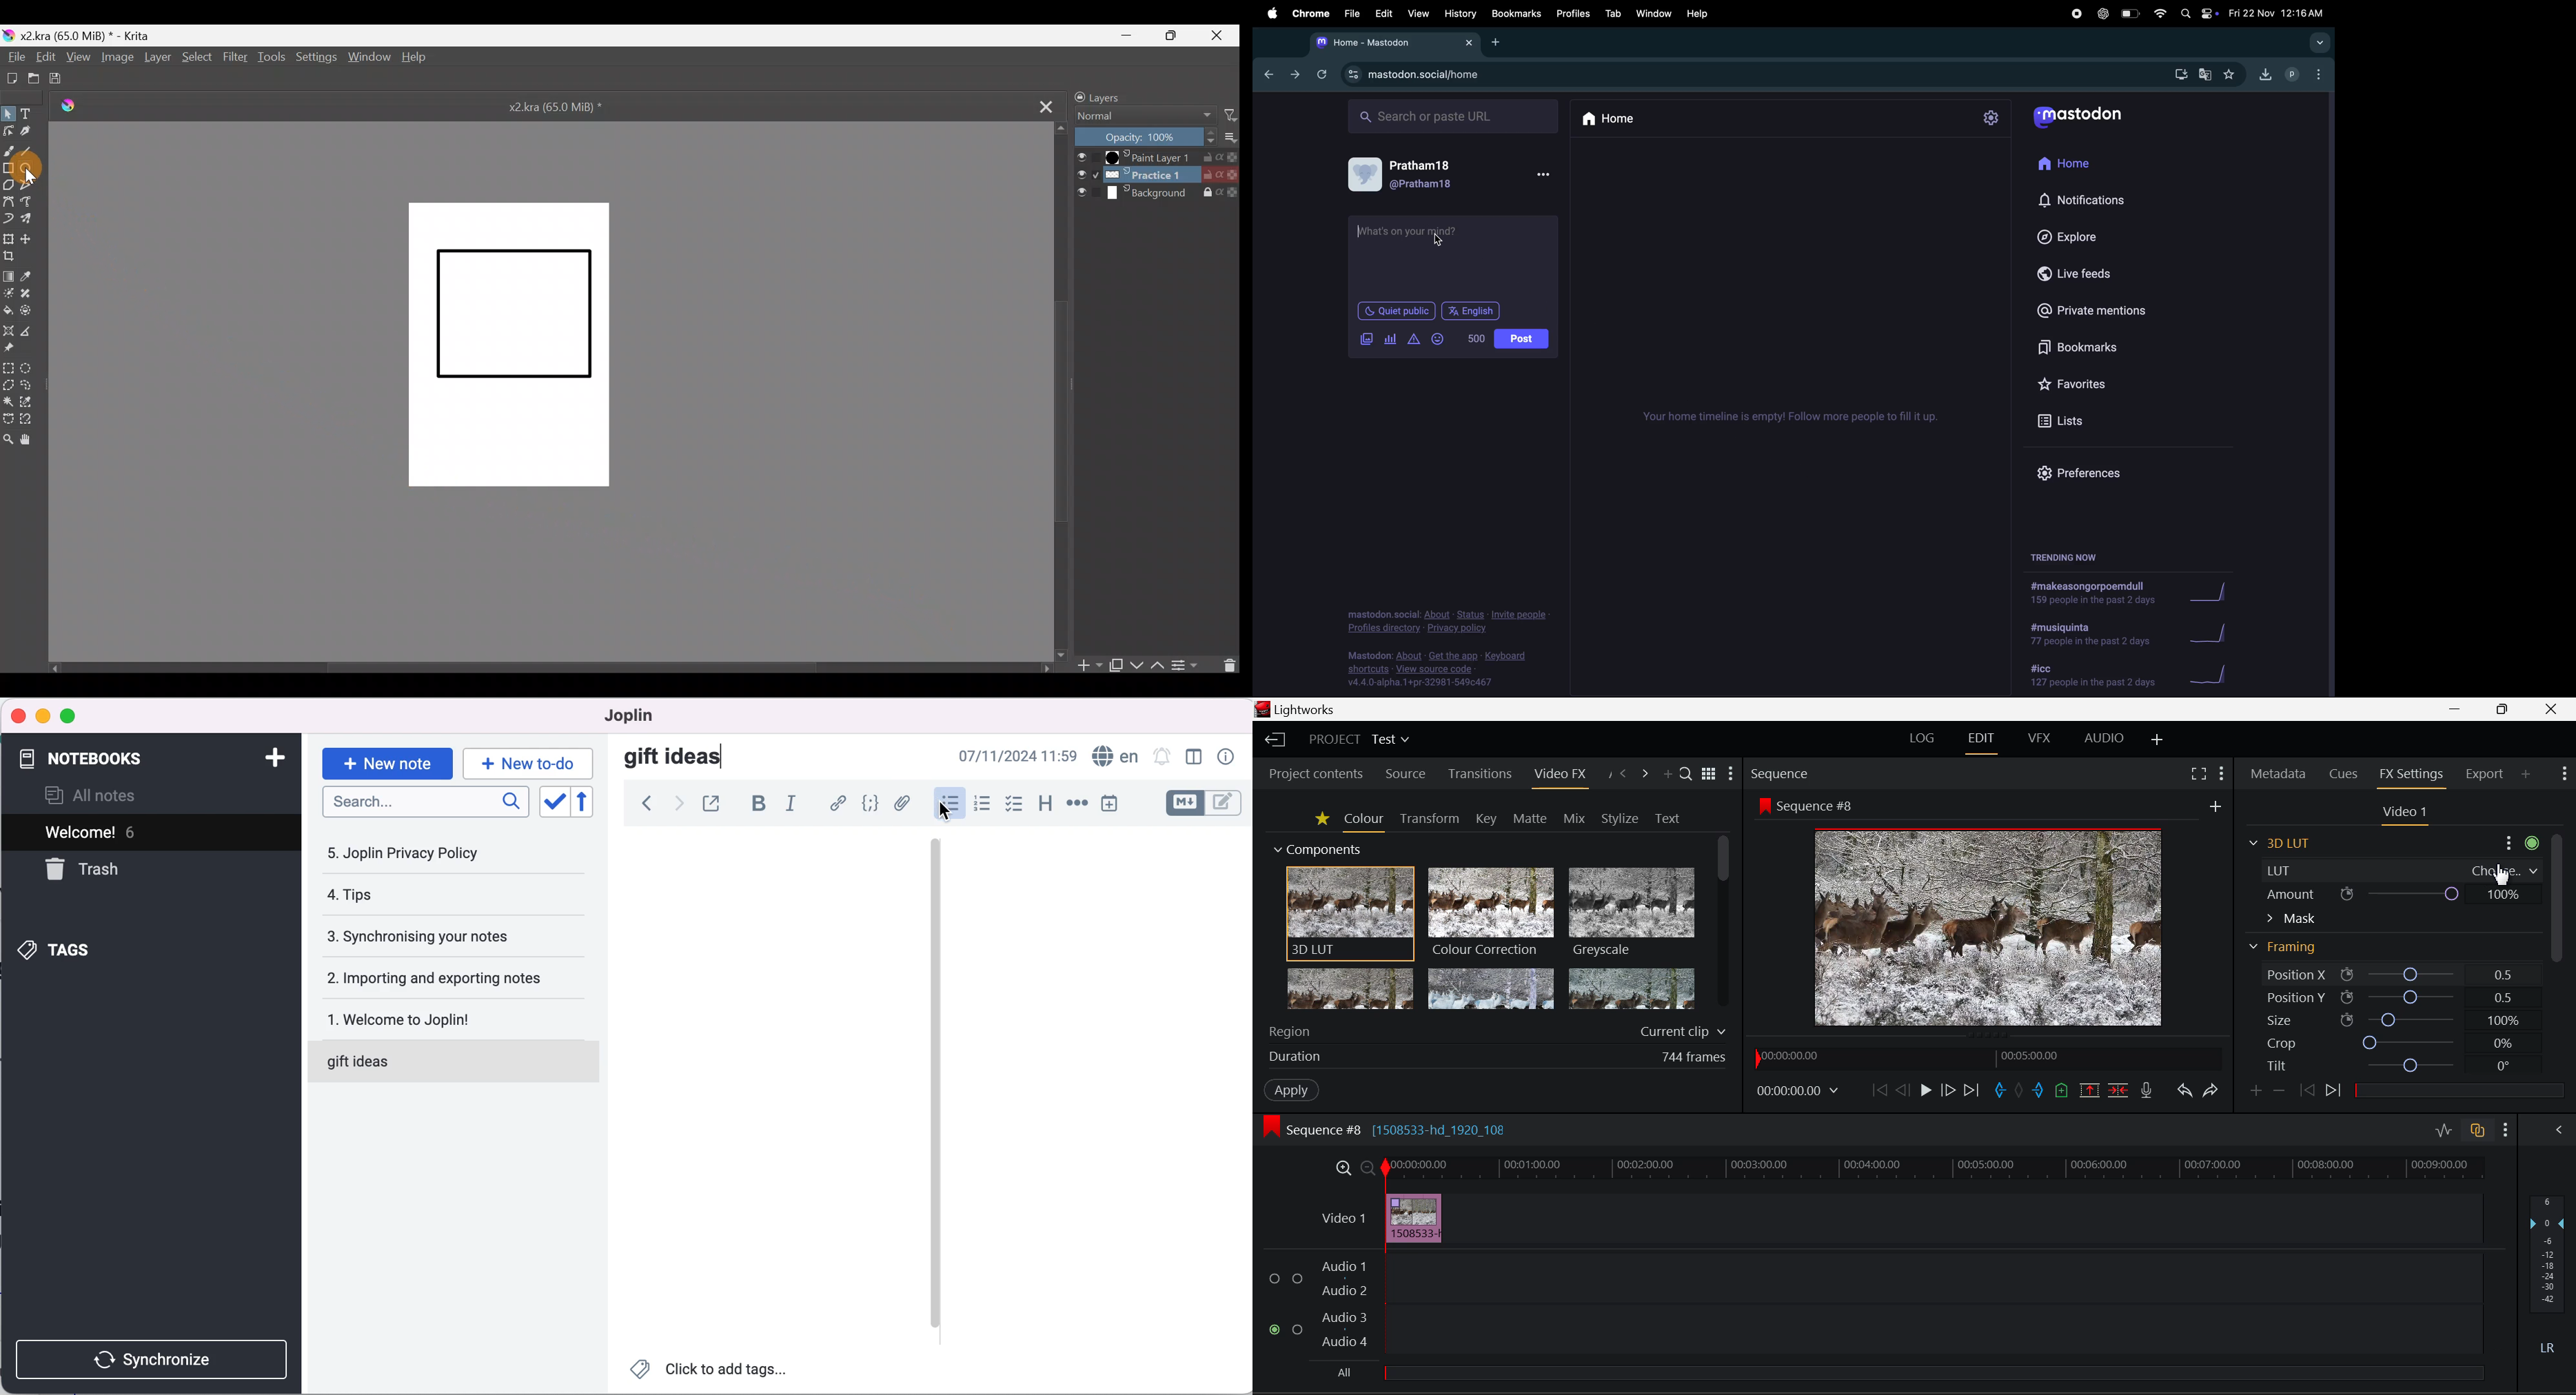  Describe the element at coordinates (2410, 777) in the screenshot. I see `FX Settings` at that location.